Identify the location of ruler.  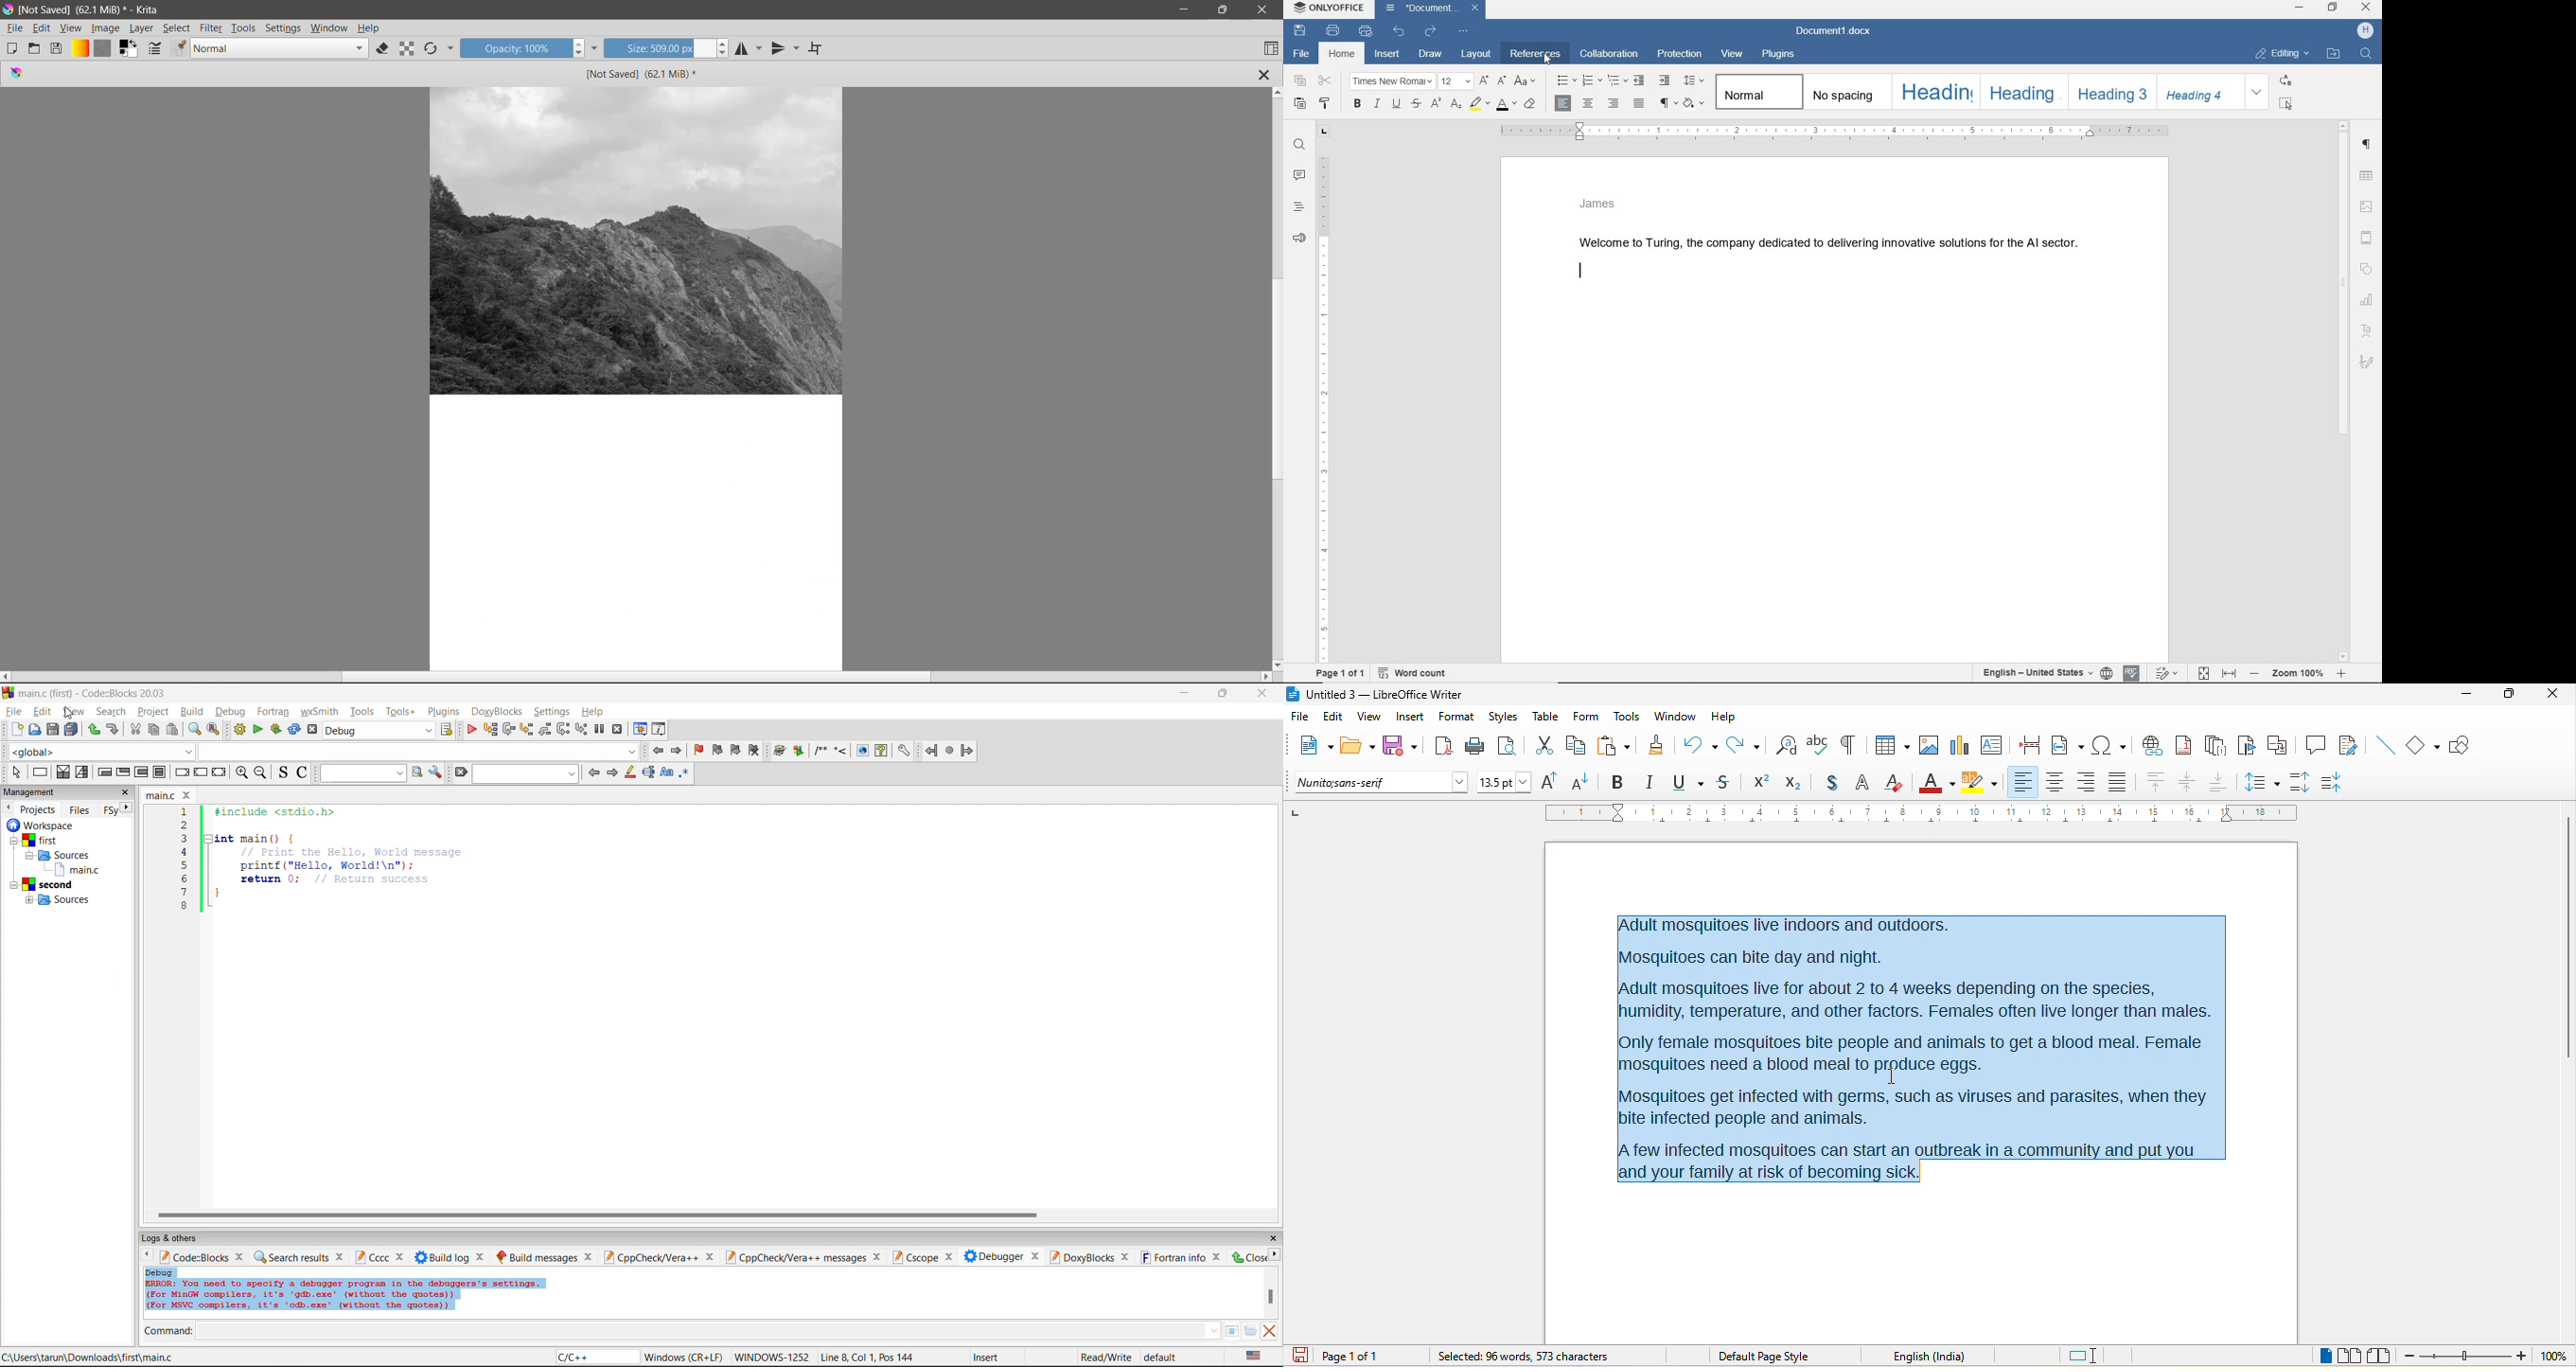
(1920, 813).